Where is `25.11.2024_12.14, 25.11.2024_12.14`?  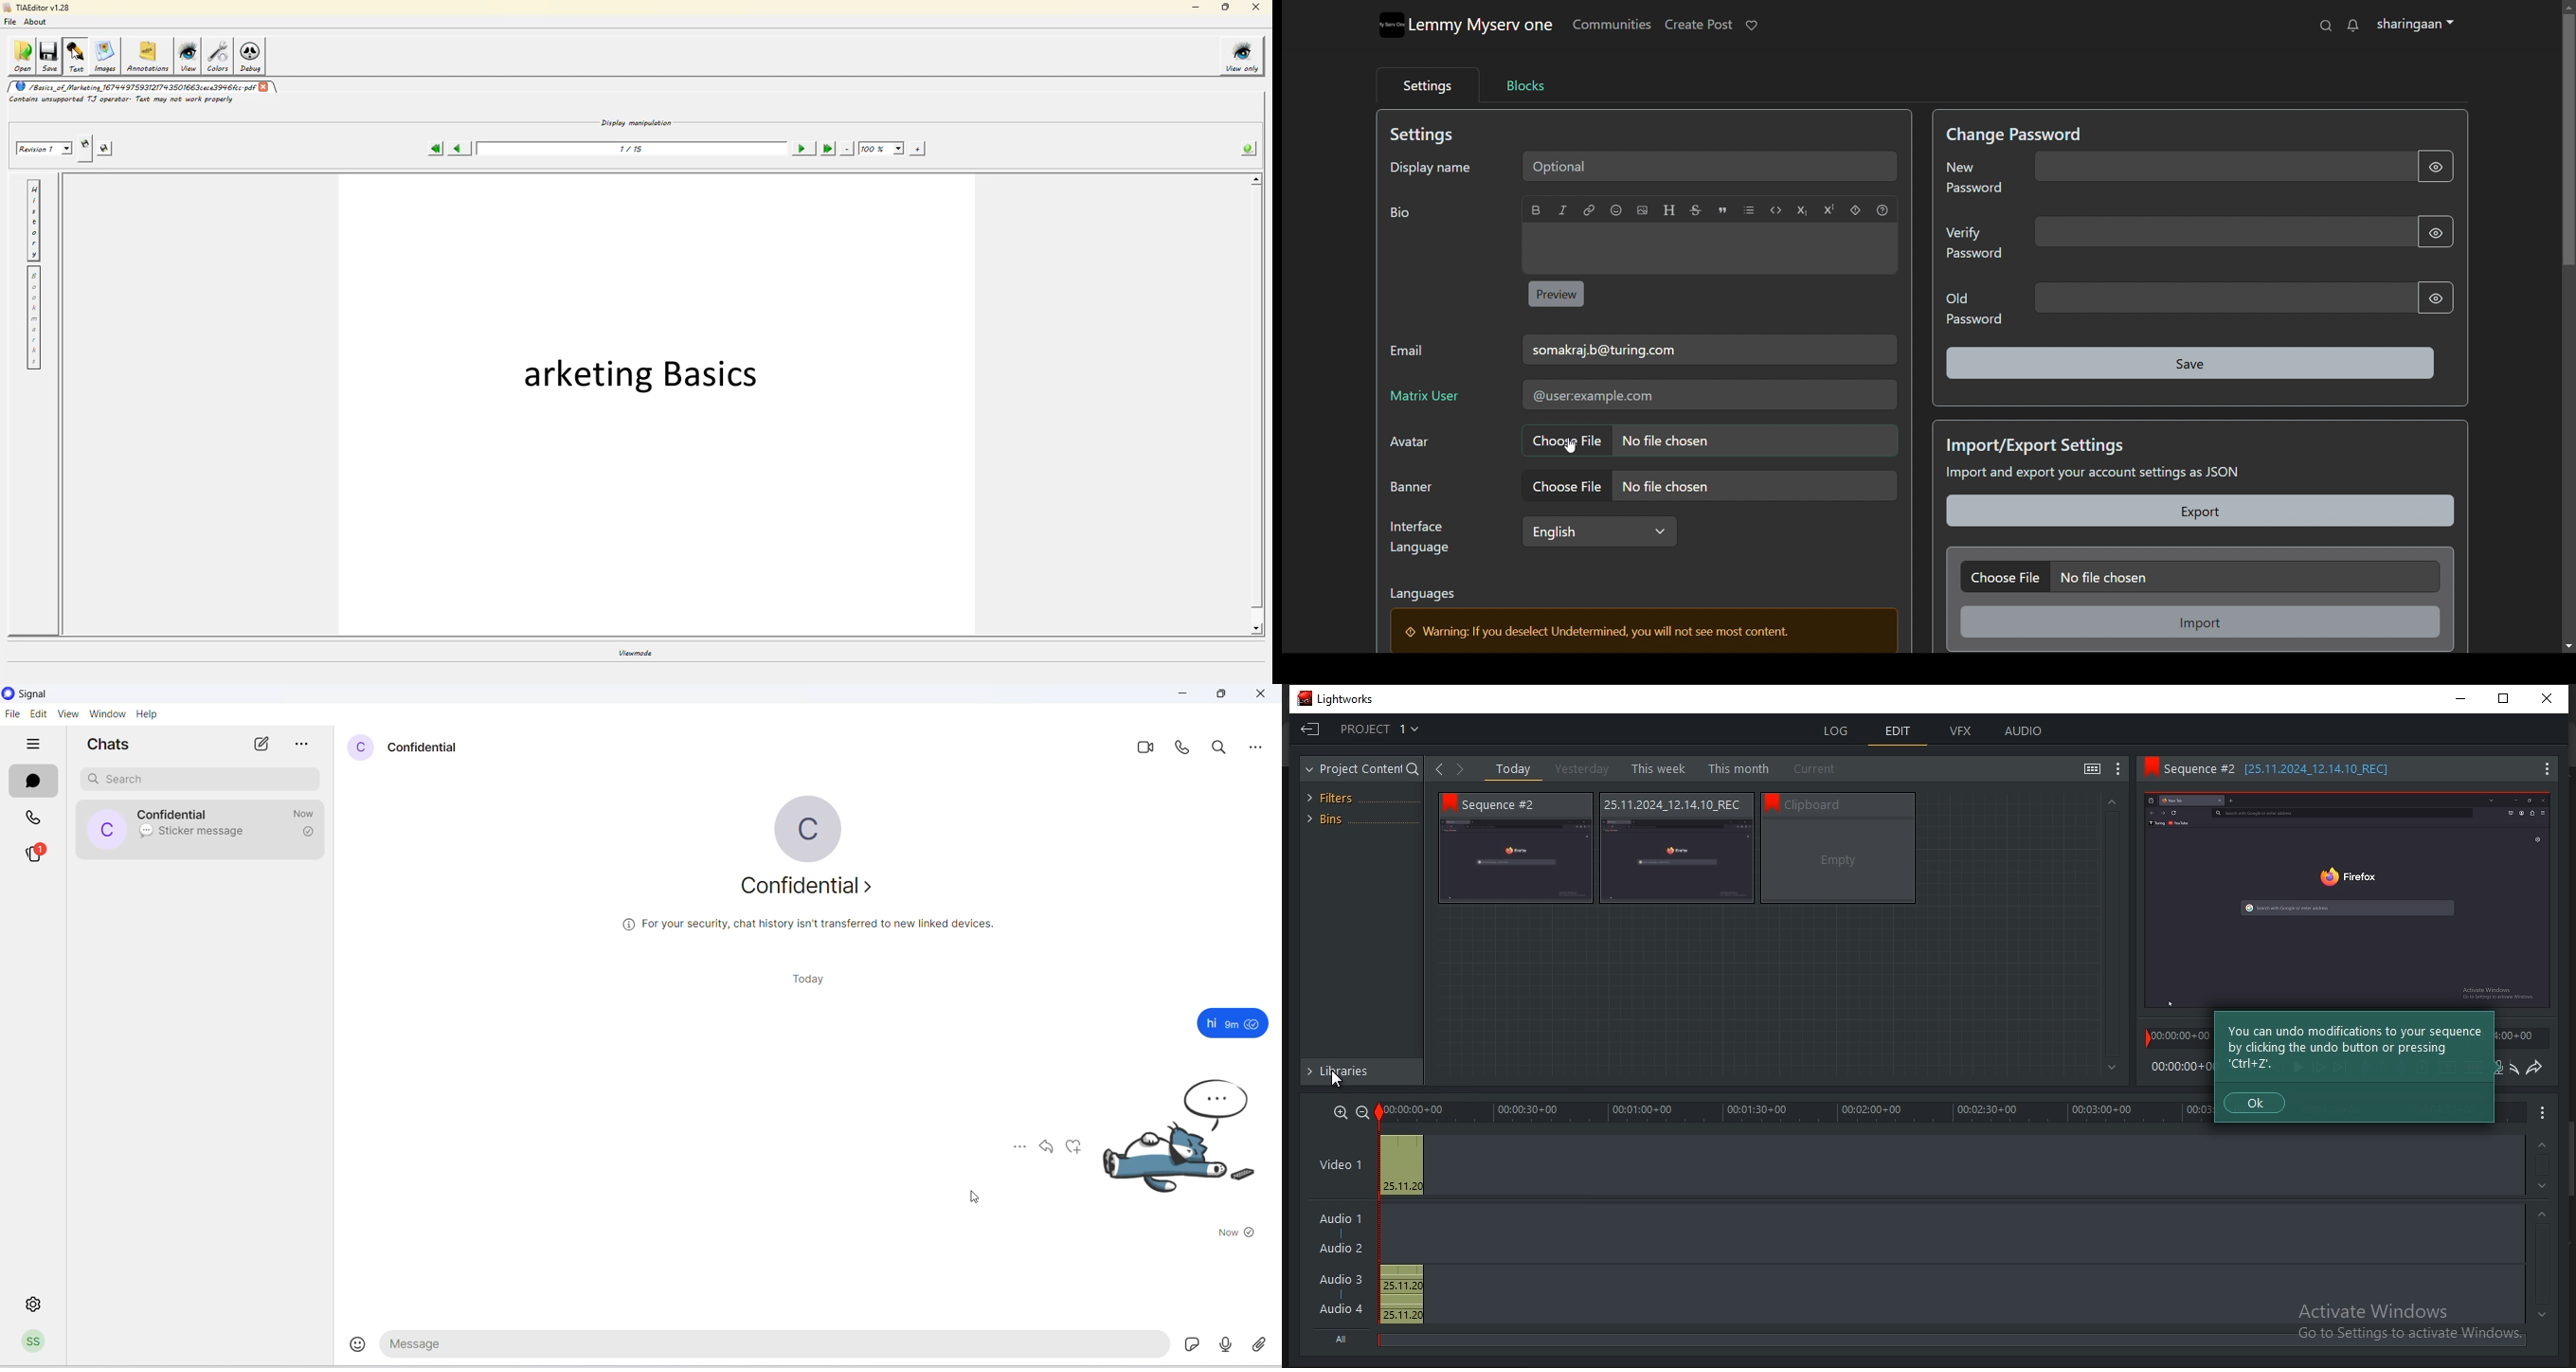 25.11.2024_12.14, 25.11.2024_12.14 is located at coordinates (1404, 1295).